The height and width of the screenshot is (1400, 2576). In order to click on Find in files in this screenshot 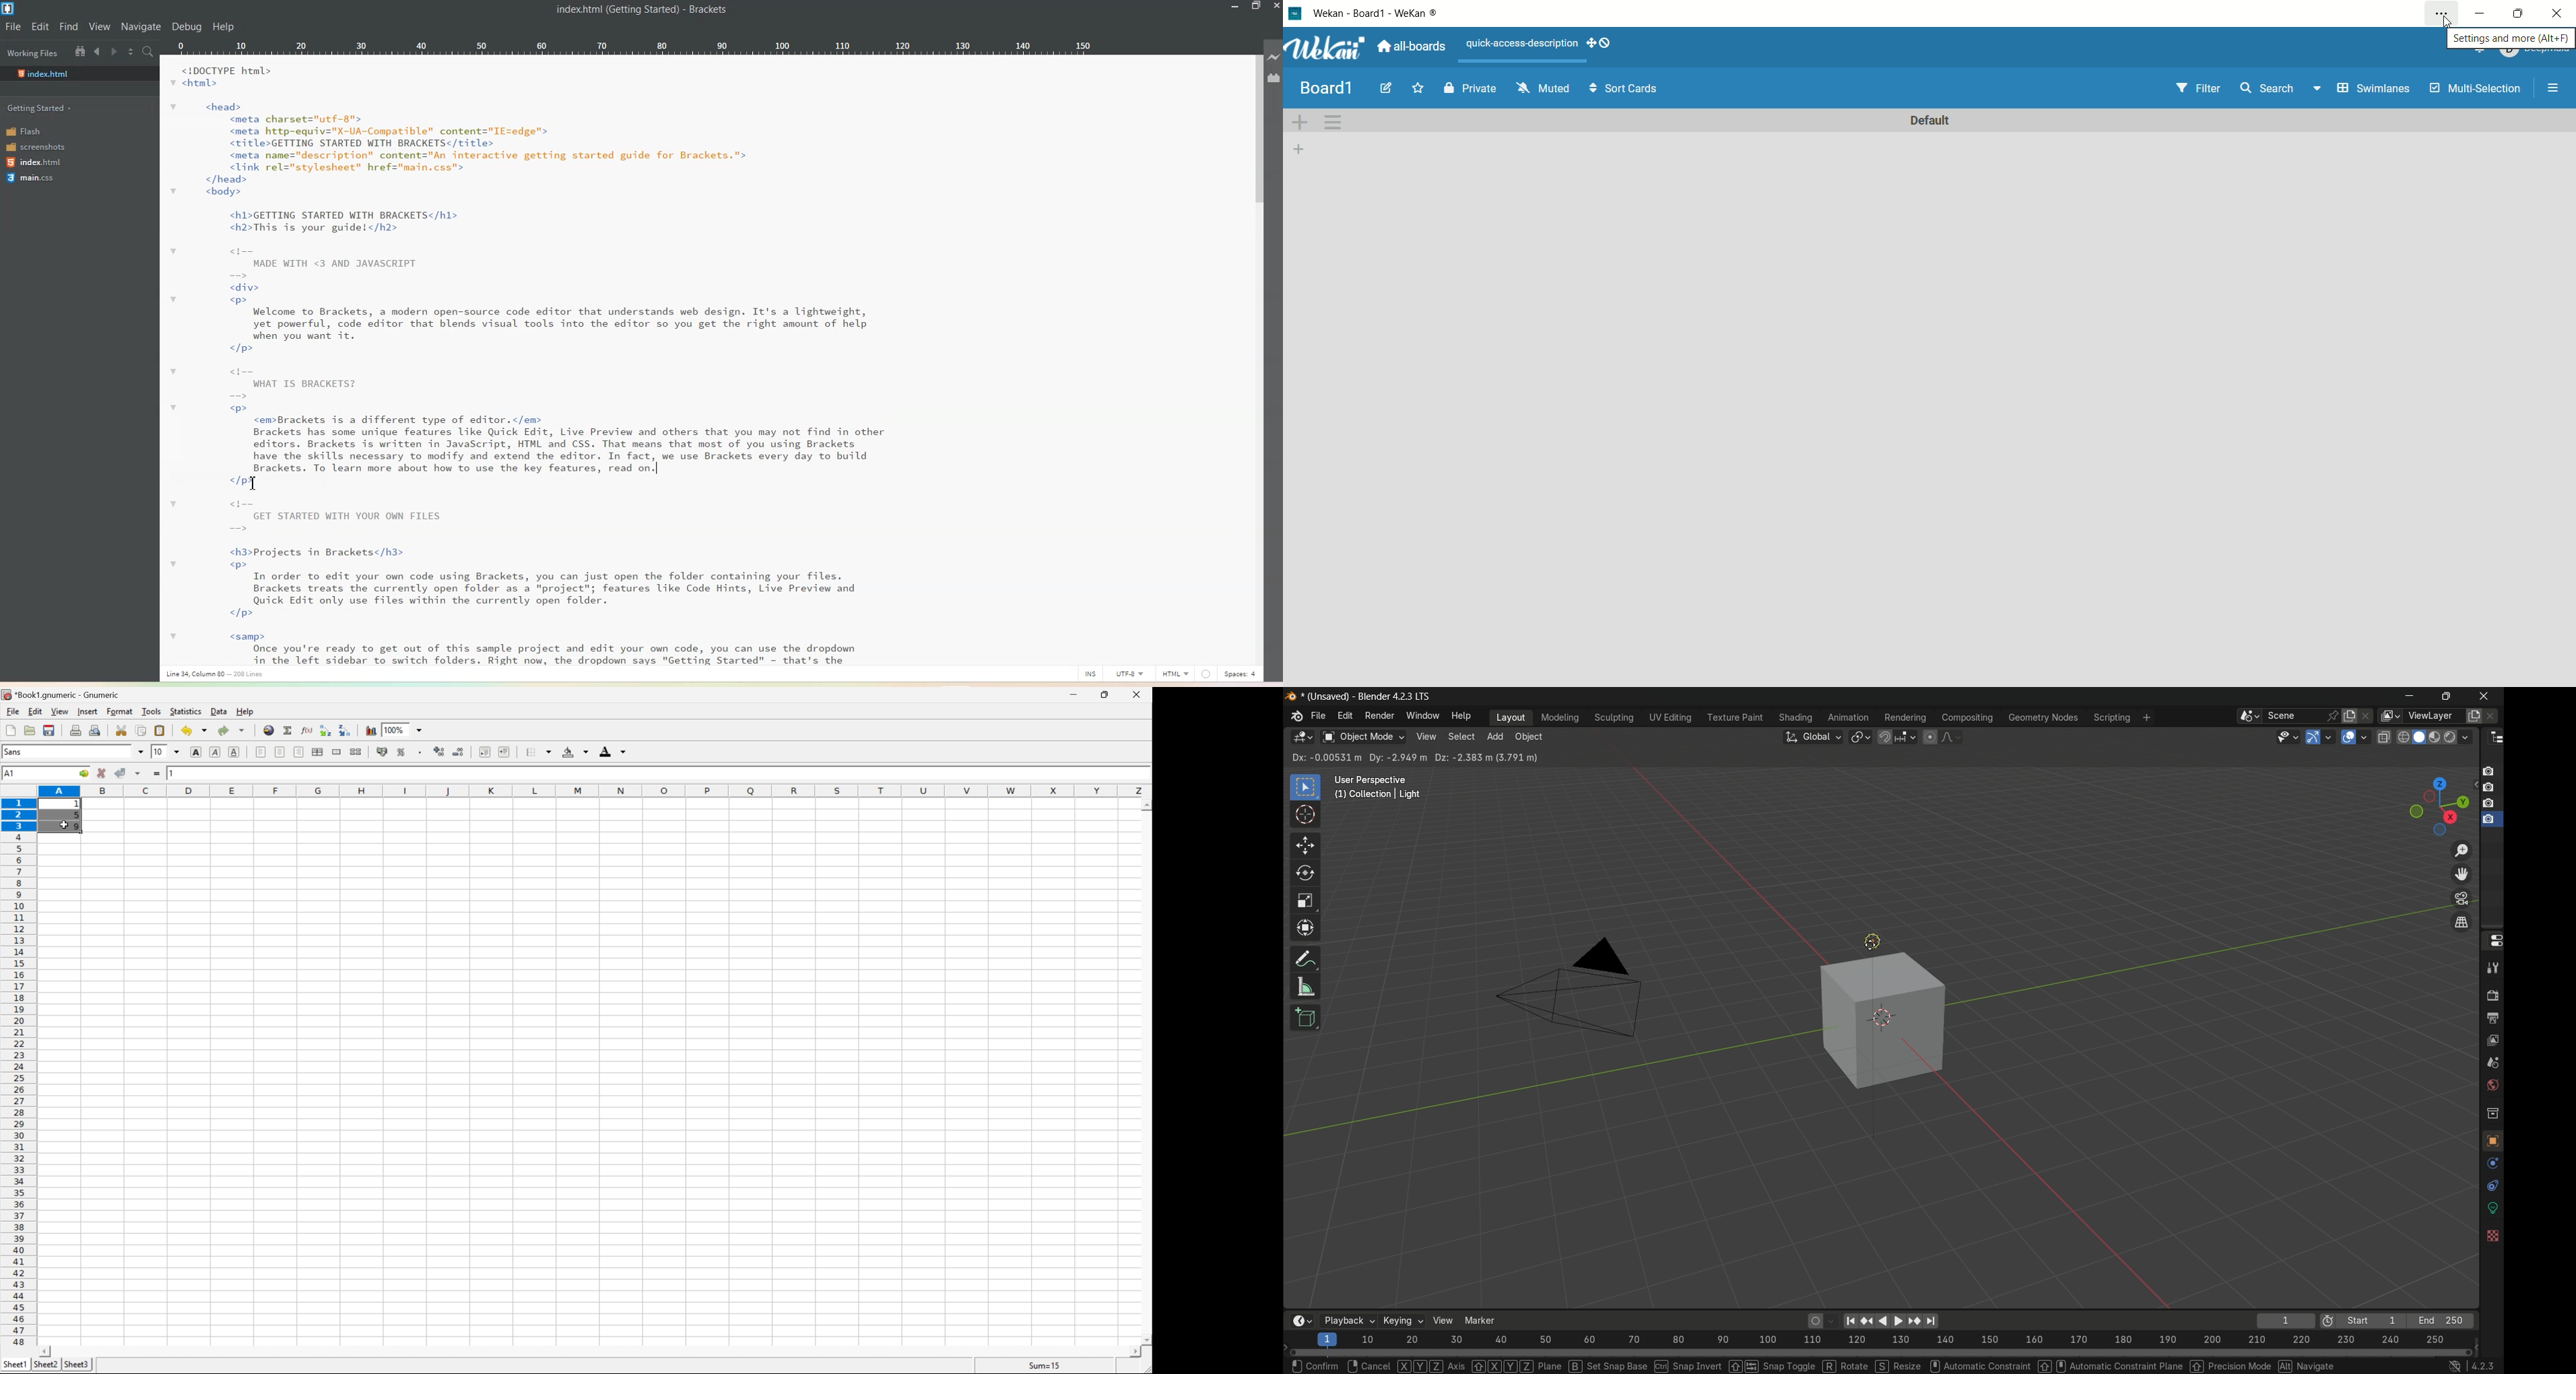, I will do `click(148, 51)`.